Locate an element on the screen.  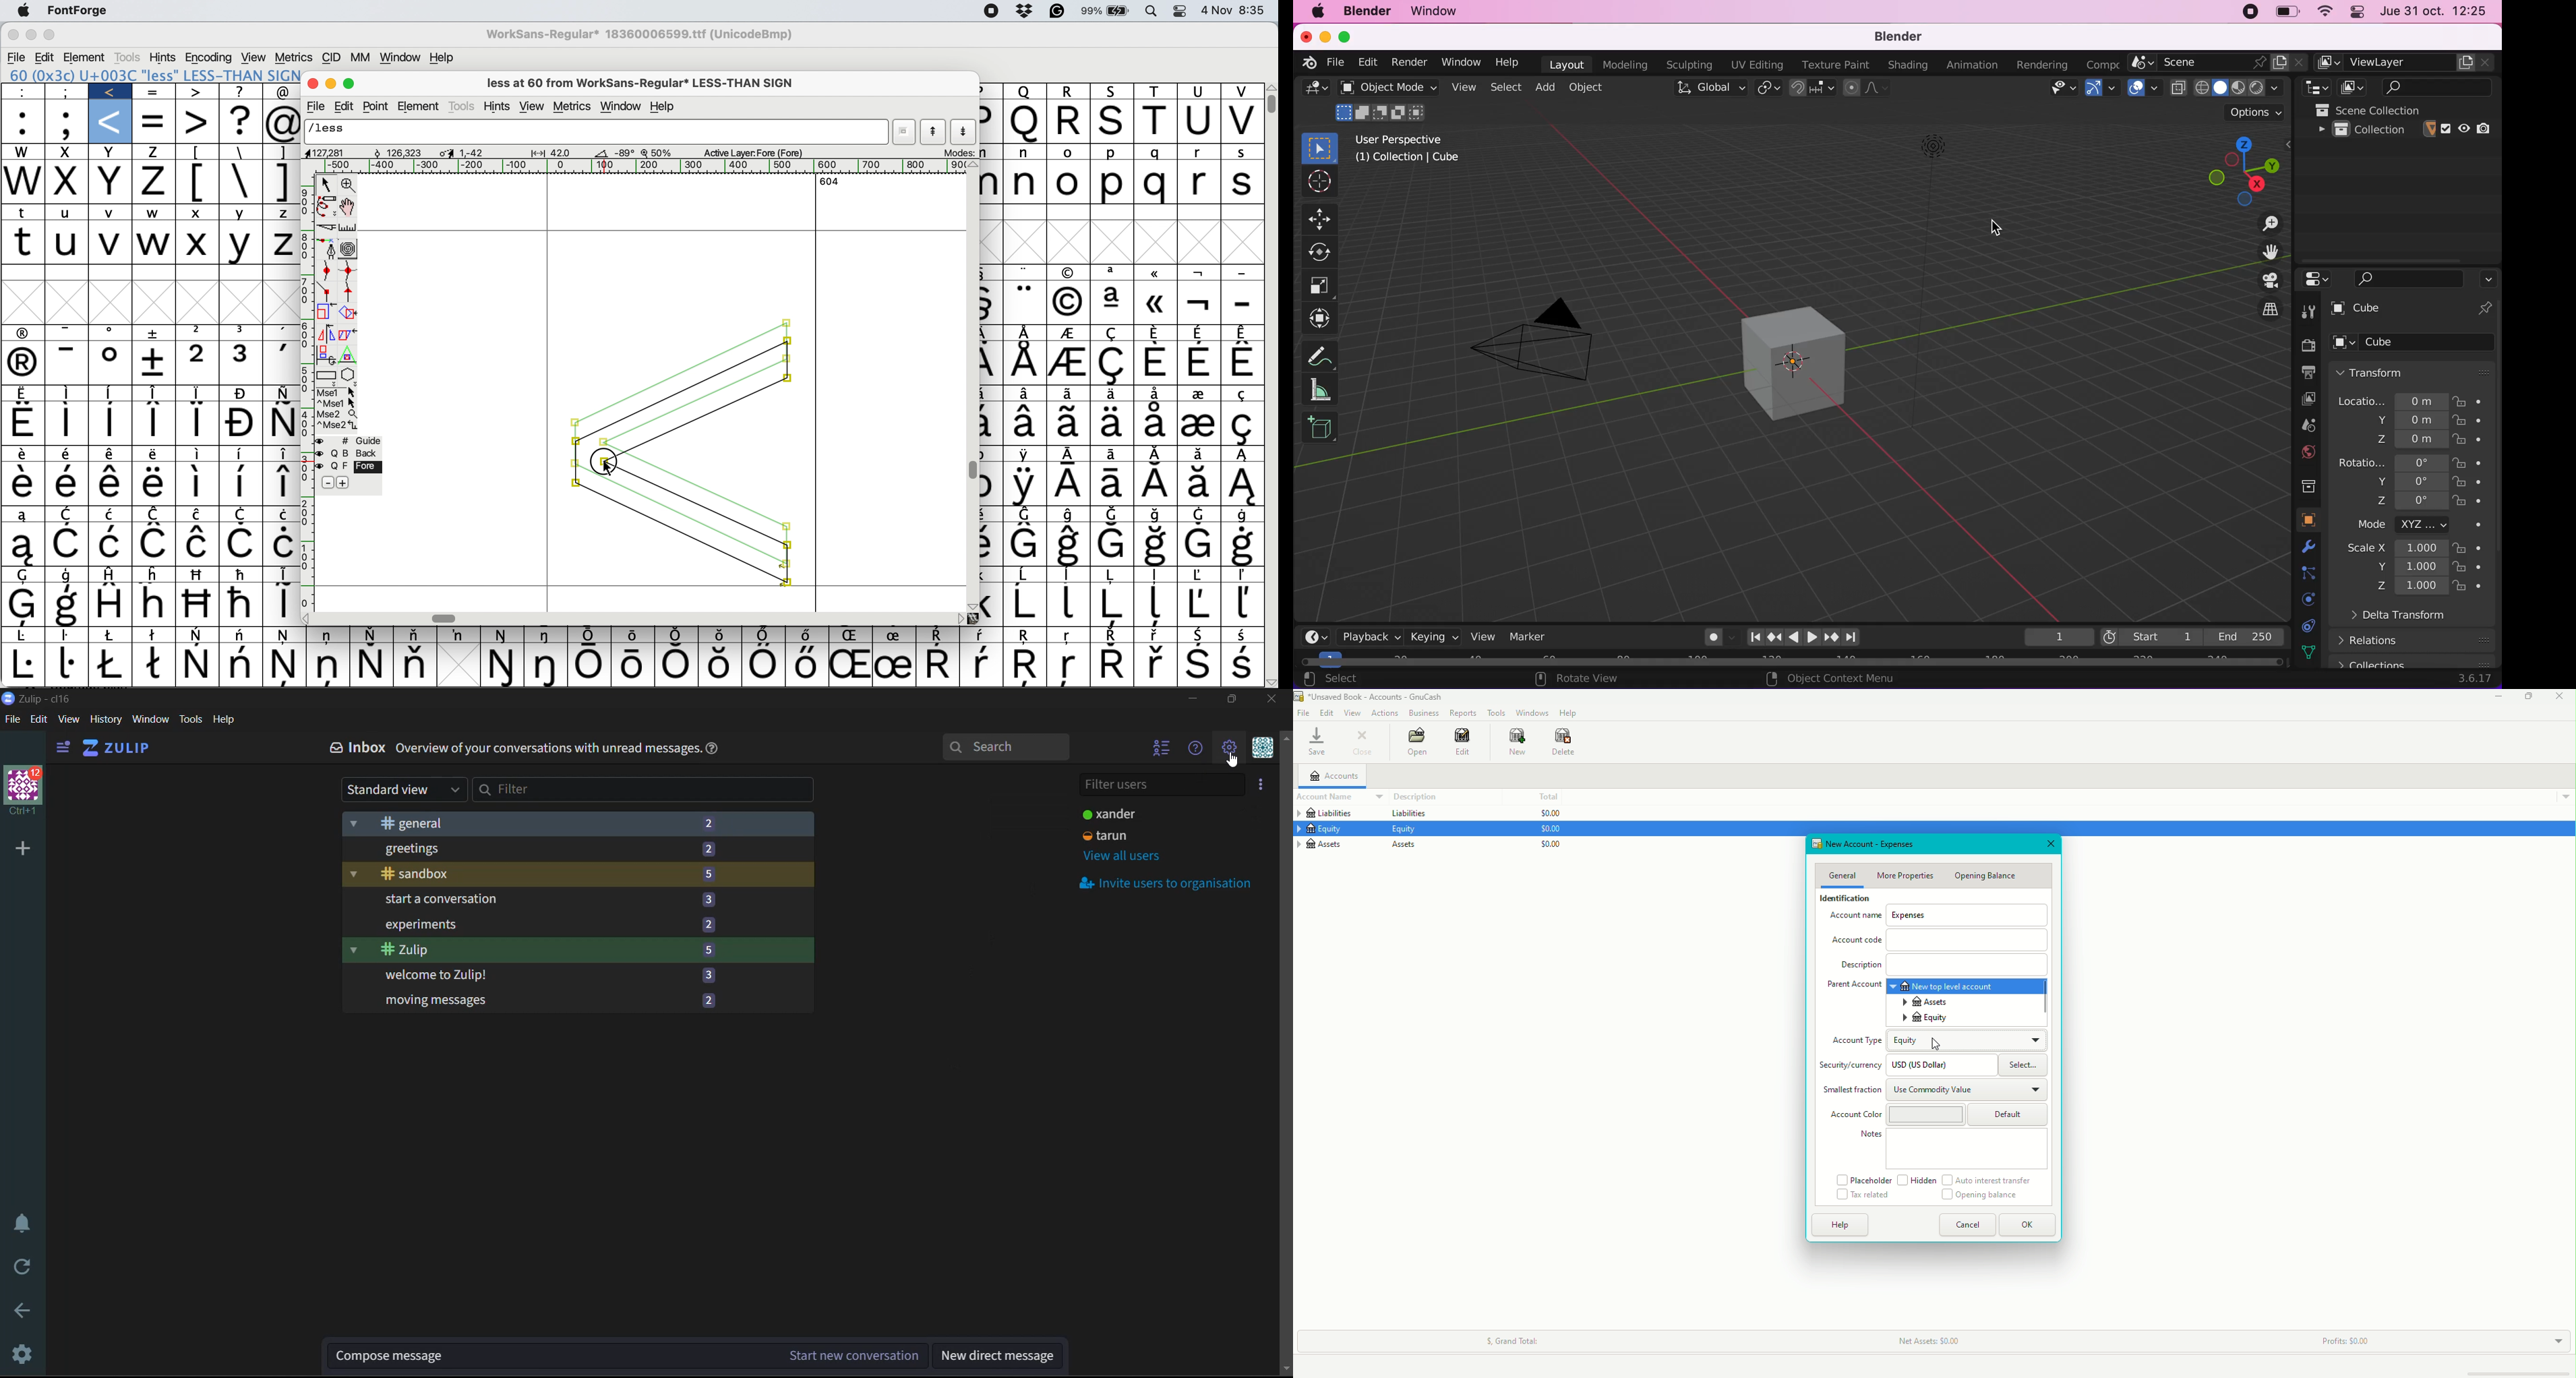
constraints is located at coordinates (2306, 625).